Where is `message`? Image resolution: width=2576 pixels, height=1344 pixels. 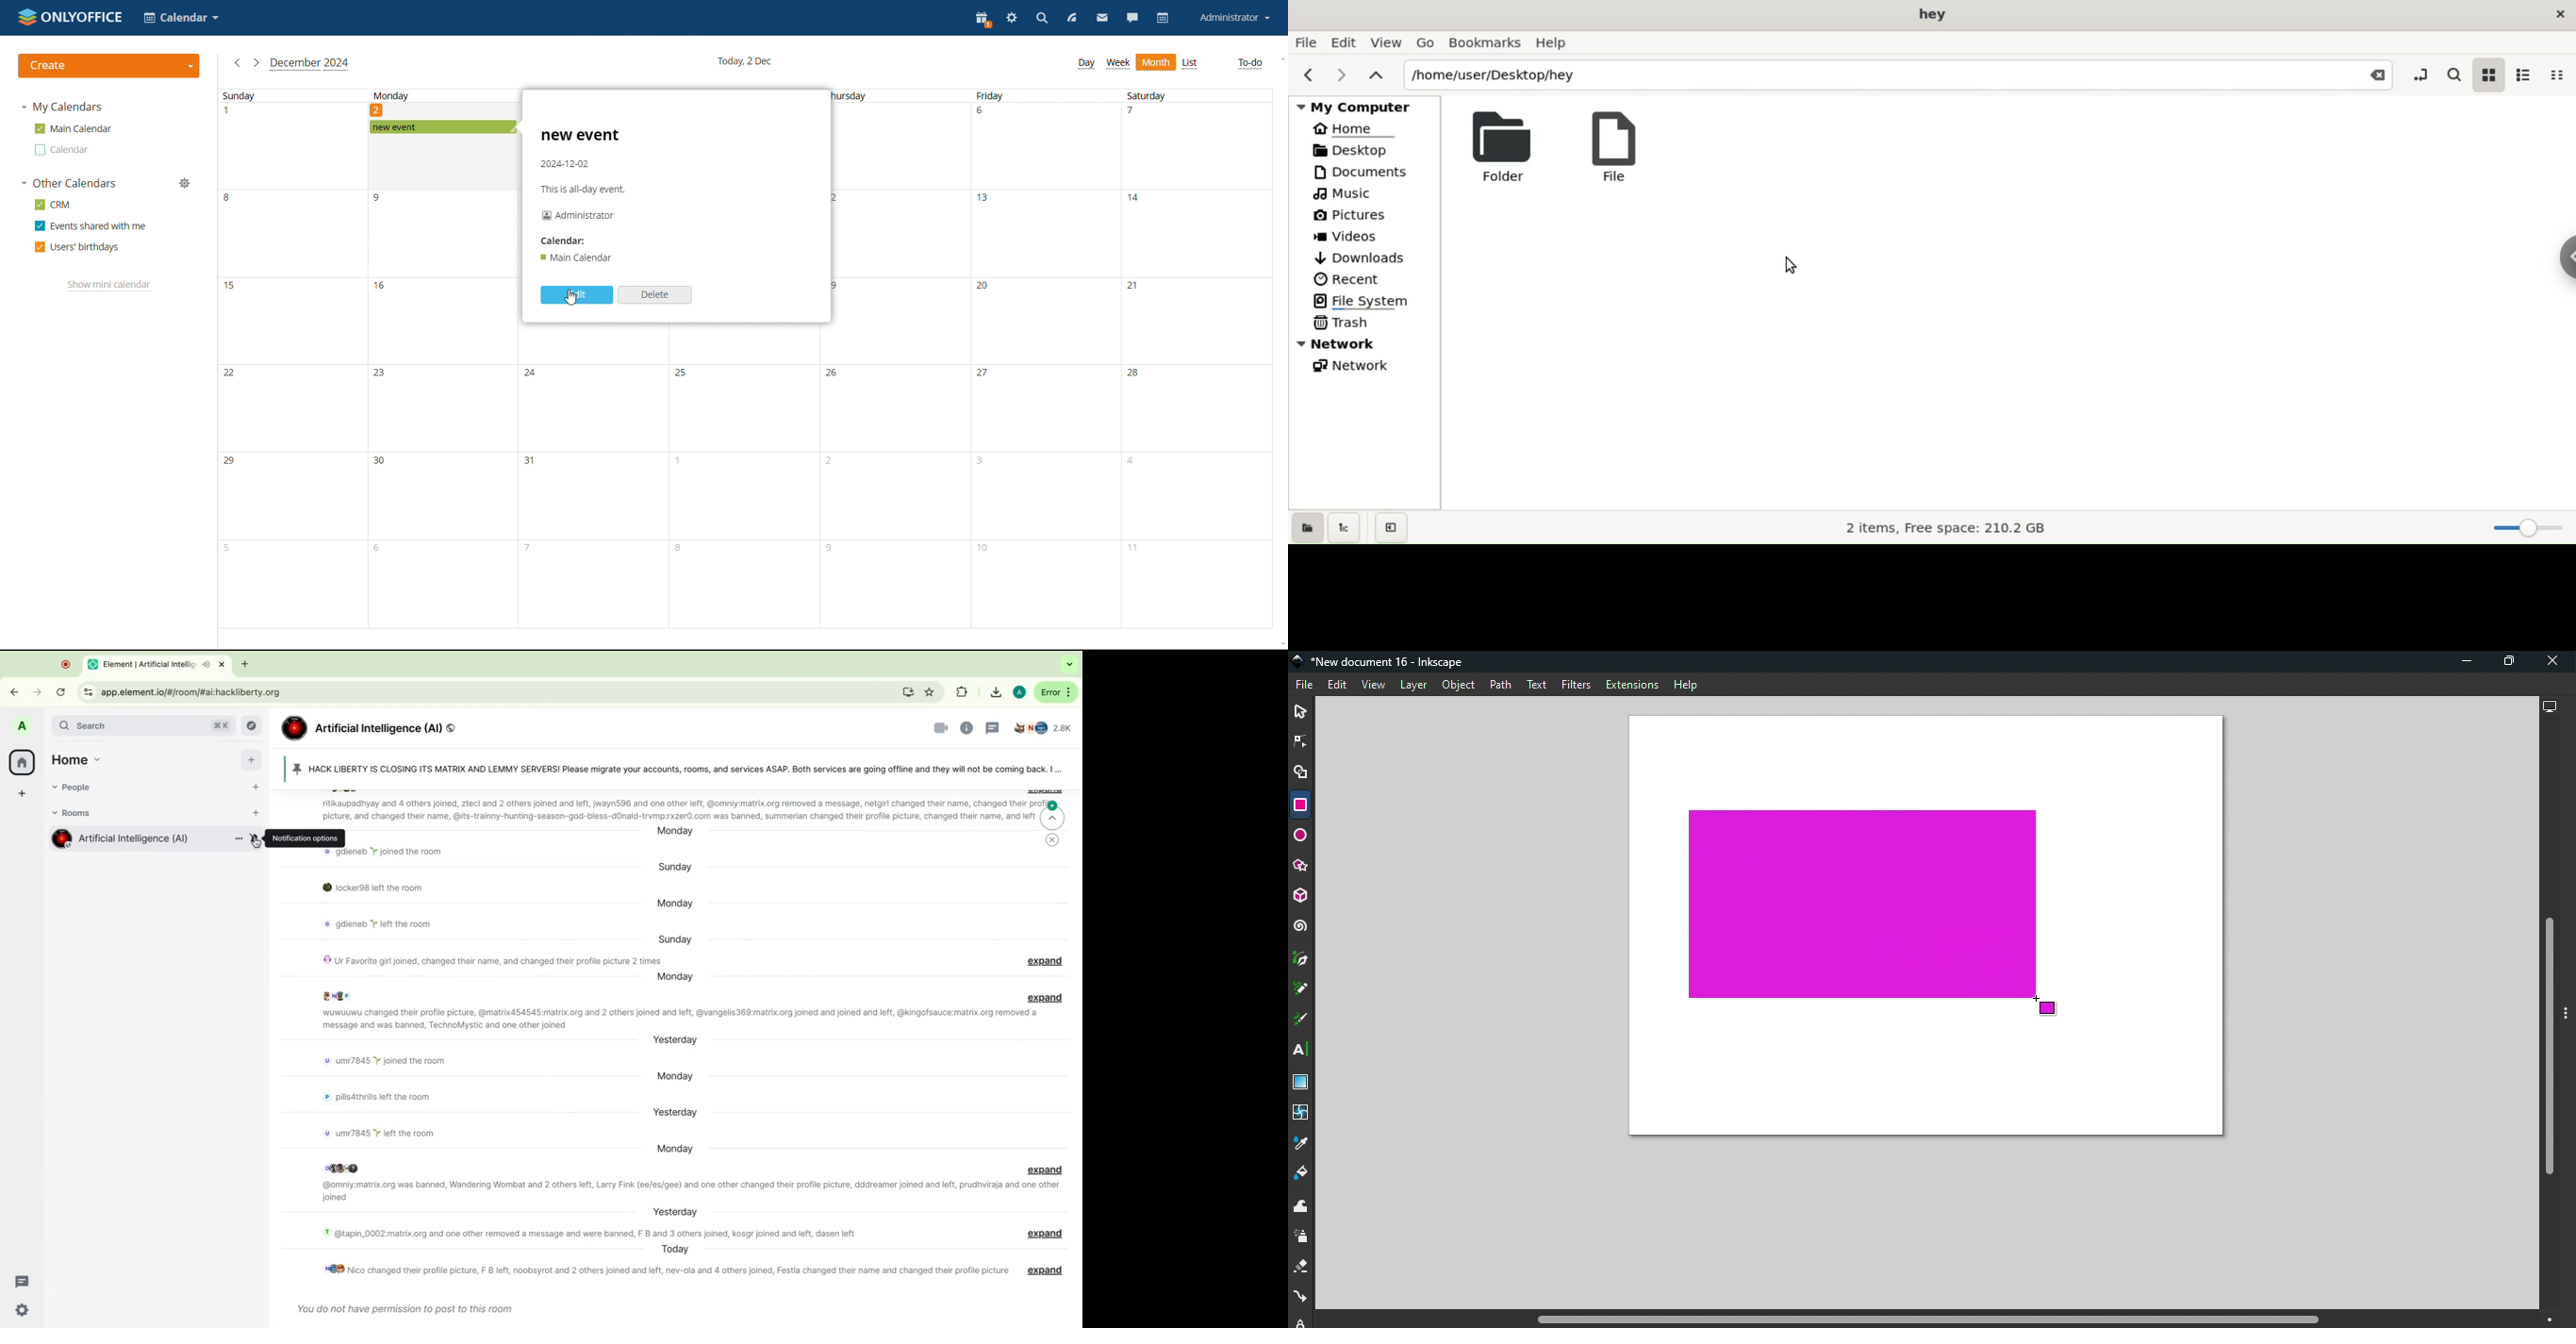
message is located at coordinates (373, 888).